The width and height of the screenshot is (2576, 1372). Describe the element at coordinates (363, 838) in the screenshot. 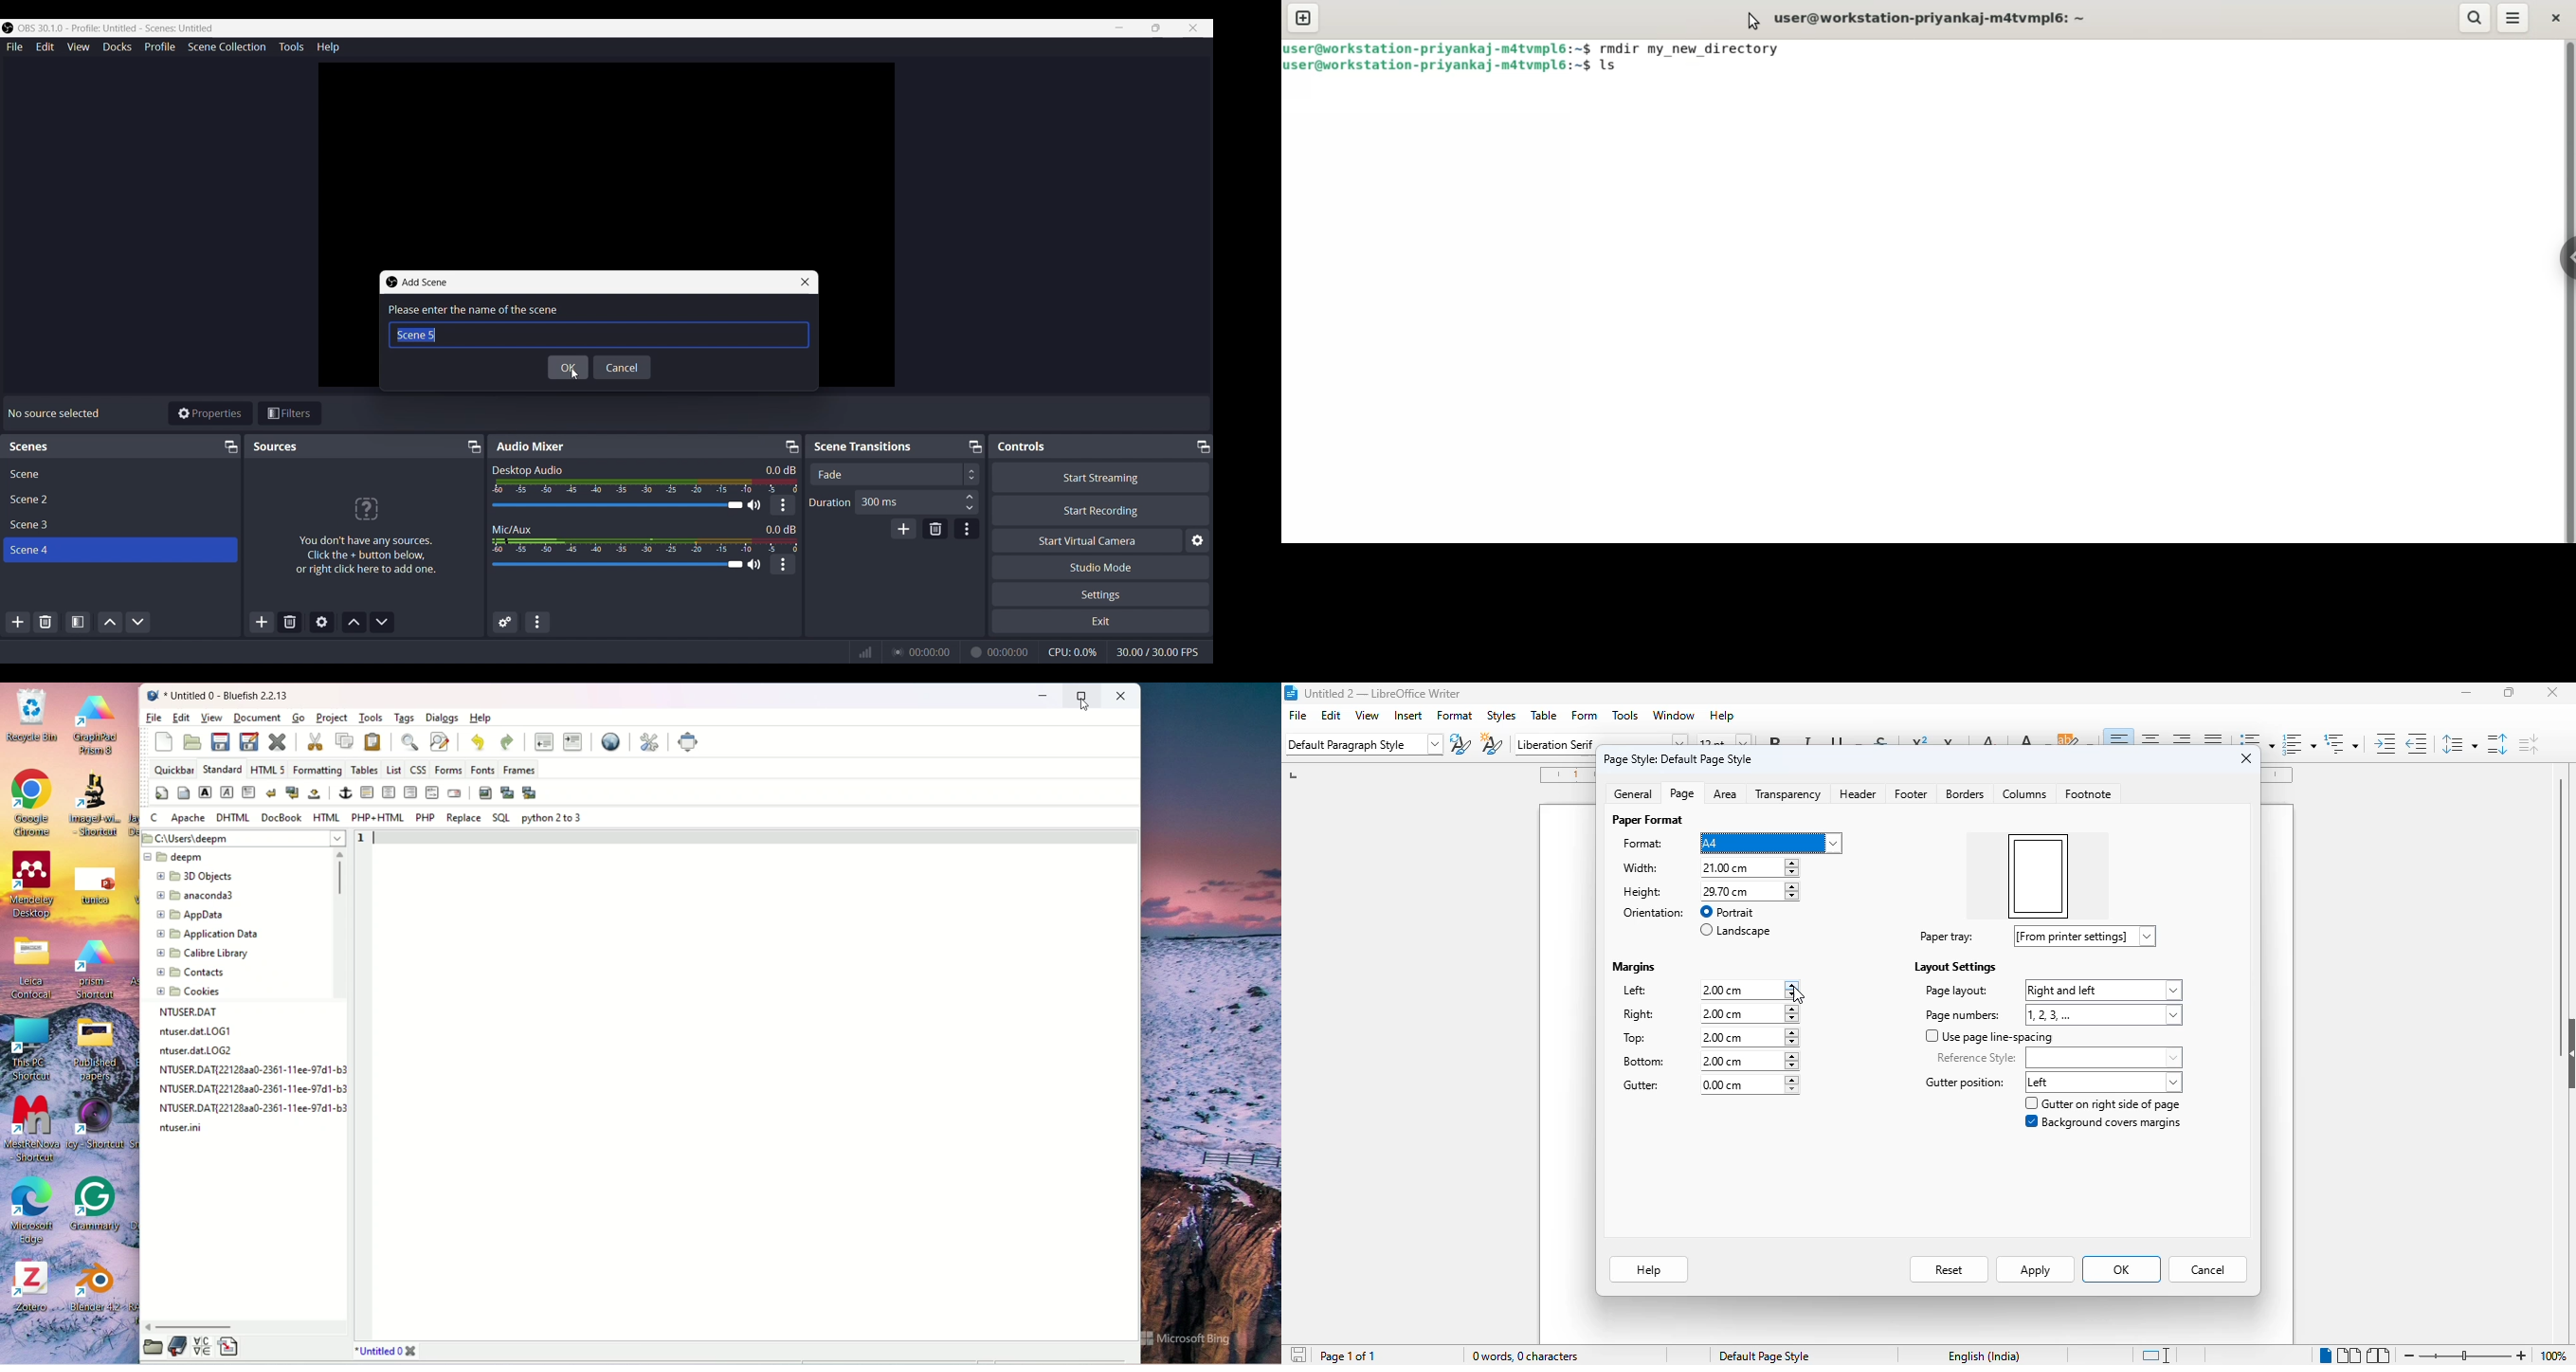

I see `page number` at that location.